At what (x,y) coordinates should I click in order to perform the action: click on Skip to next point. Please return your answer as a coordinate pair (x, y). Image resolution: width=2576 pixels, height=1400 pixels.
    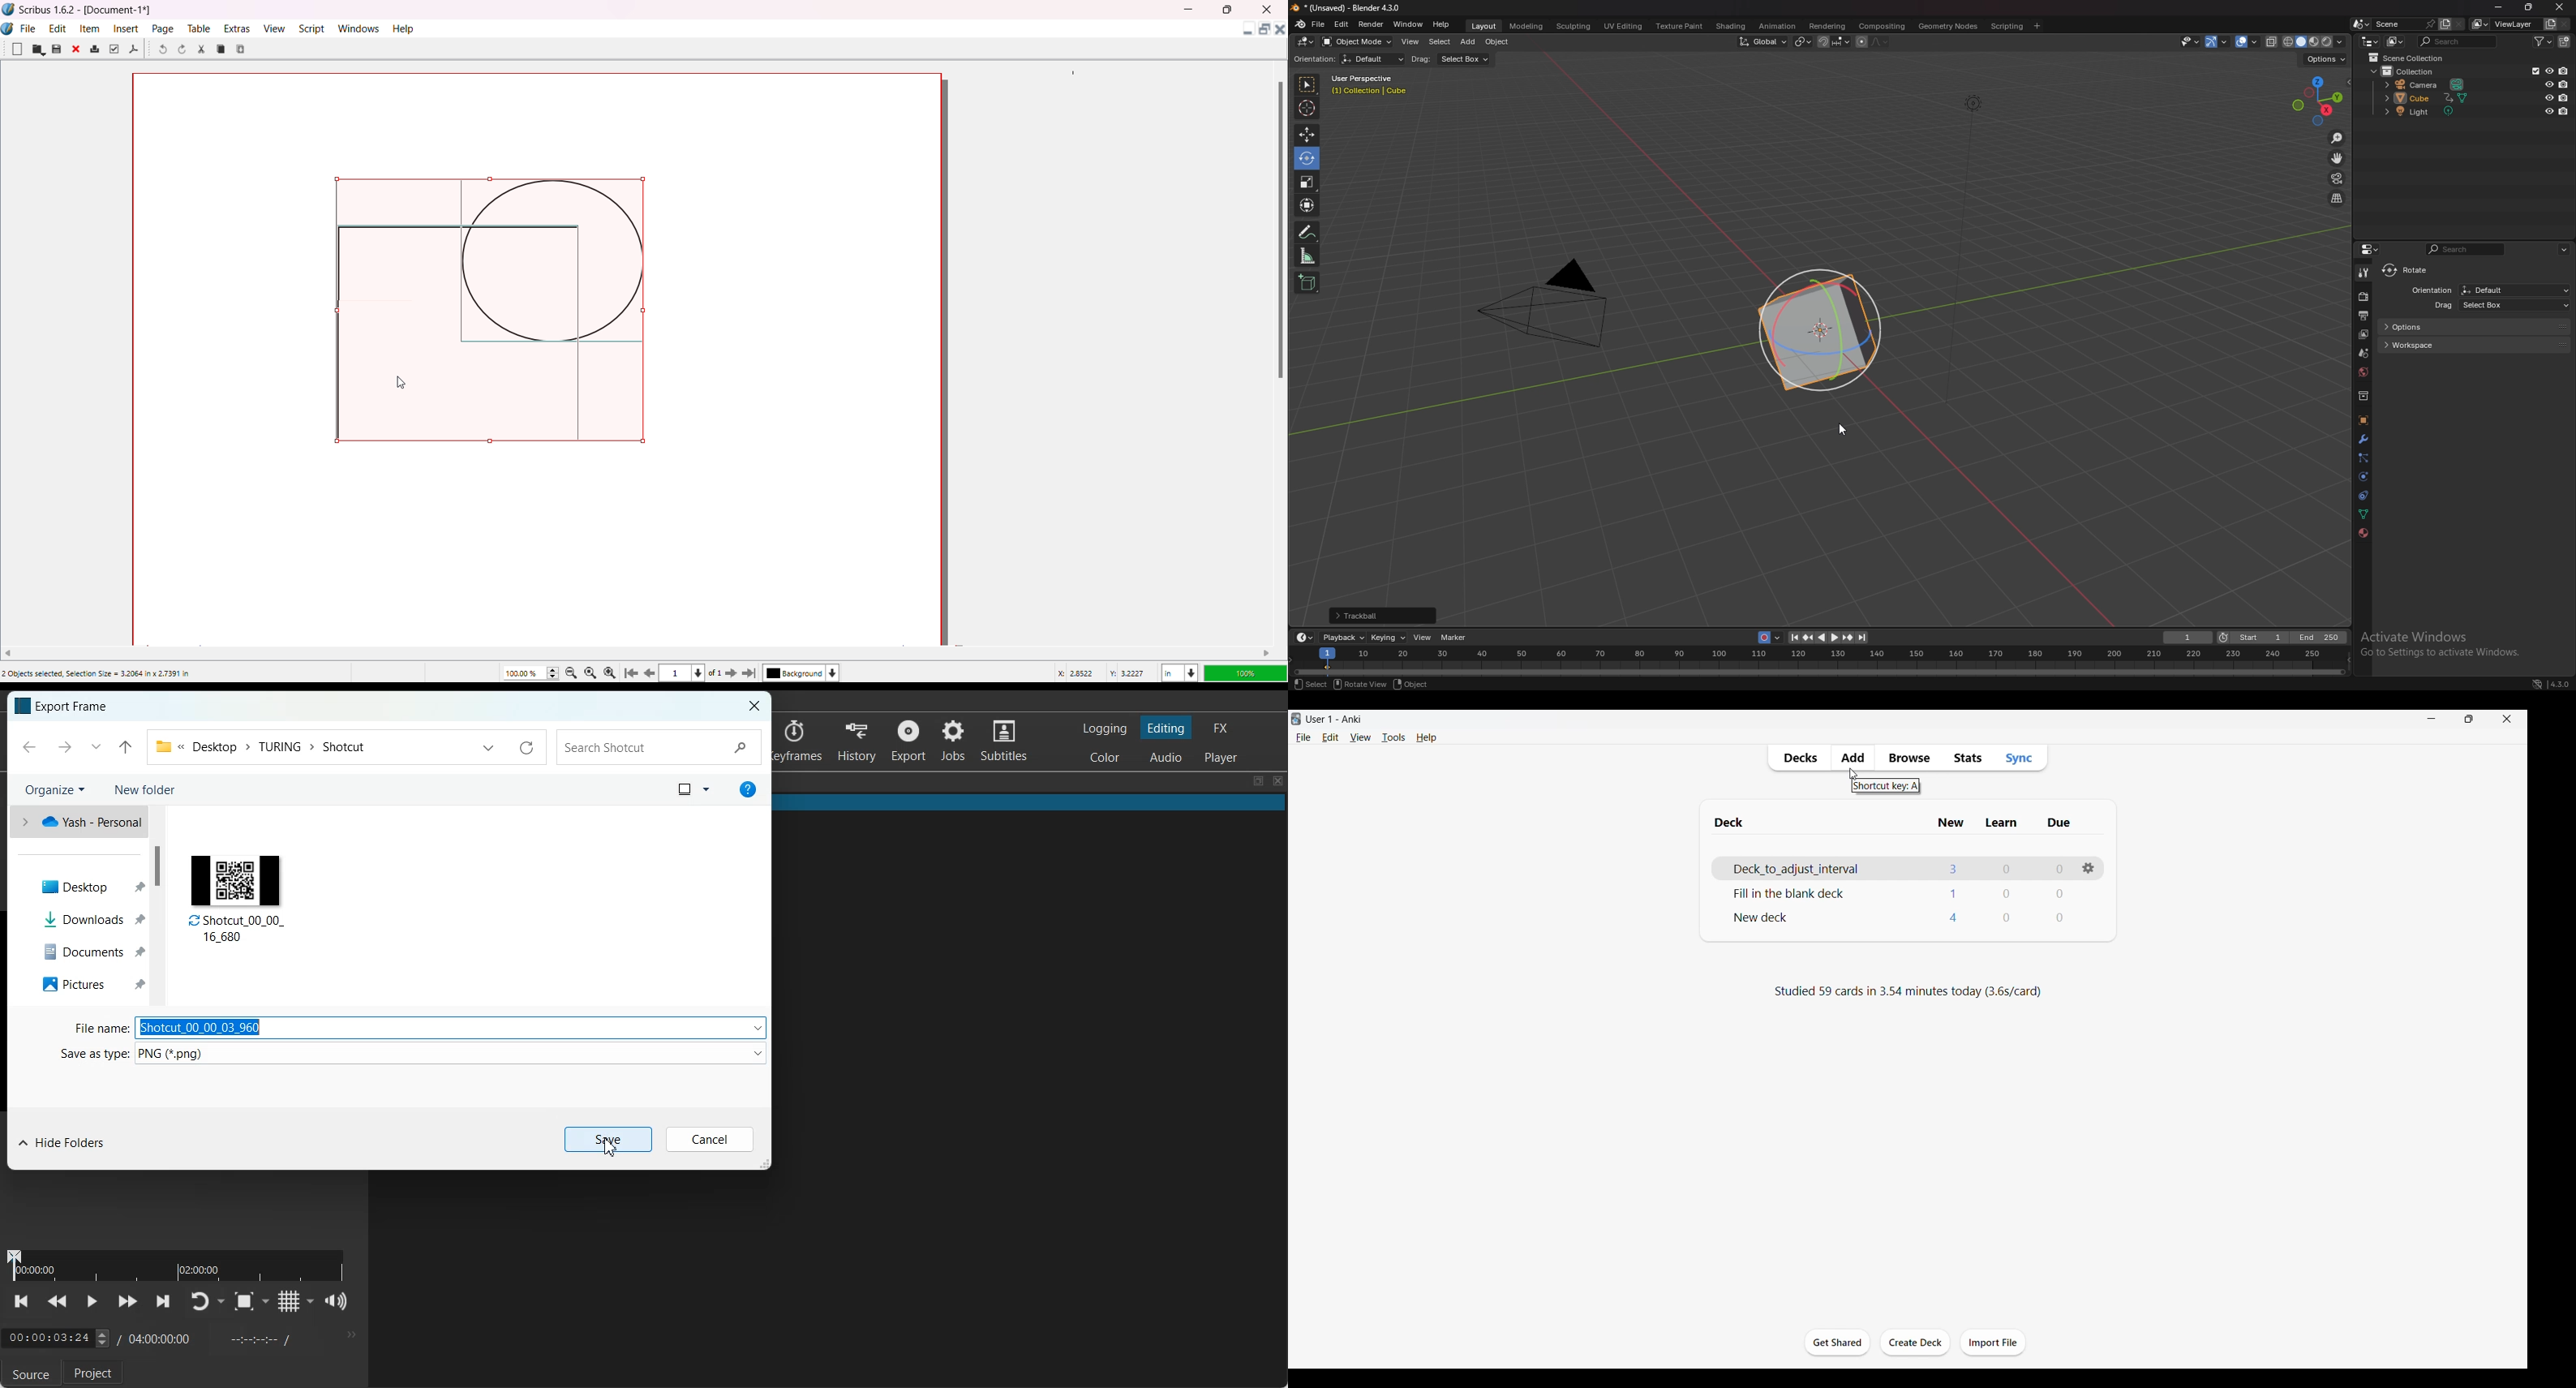
    Looking at the image, I should click on (164, 1302).